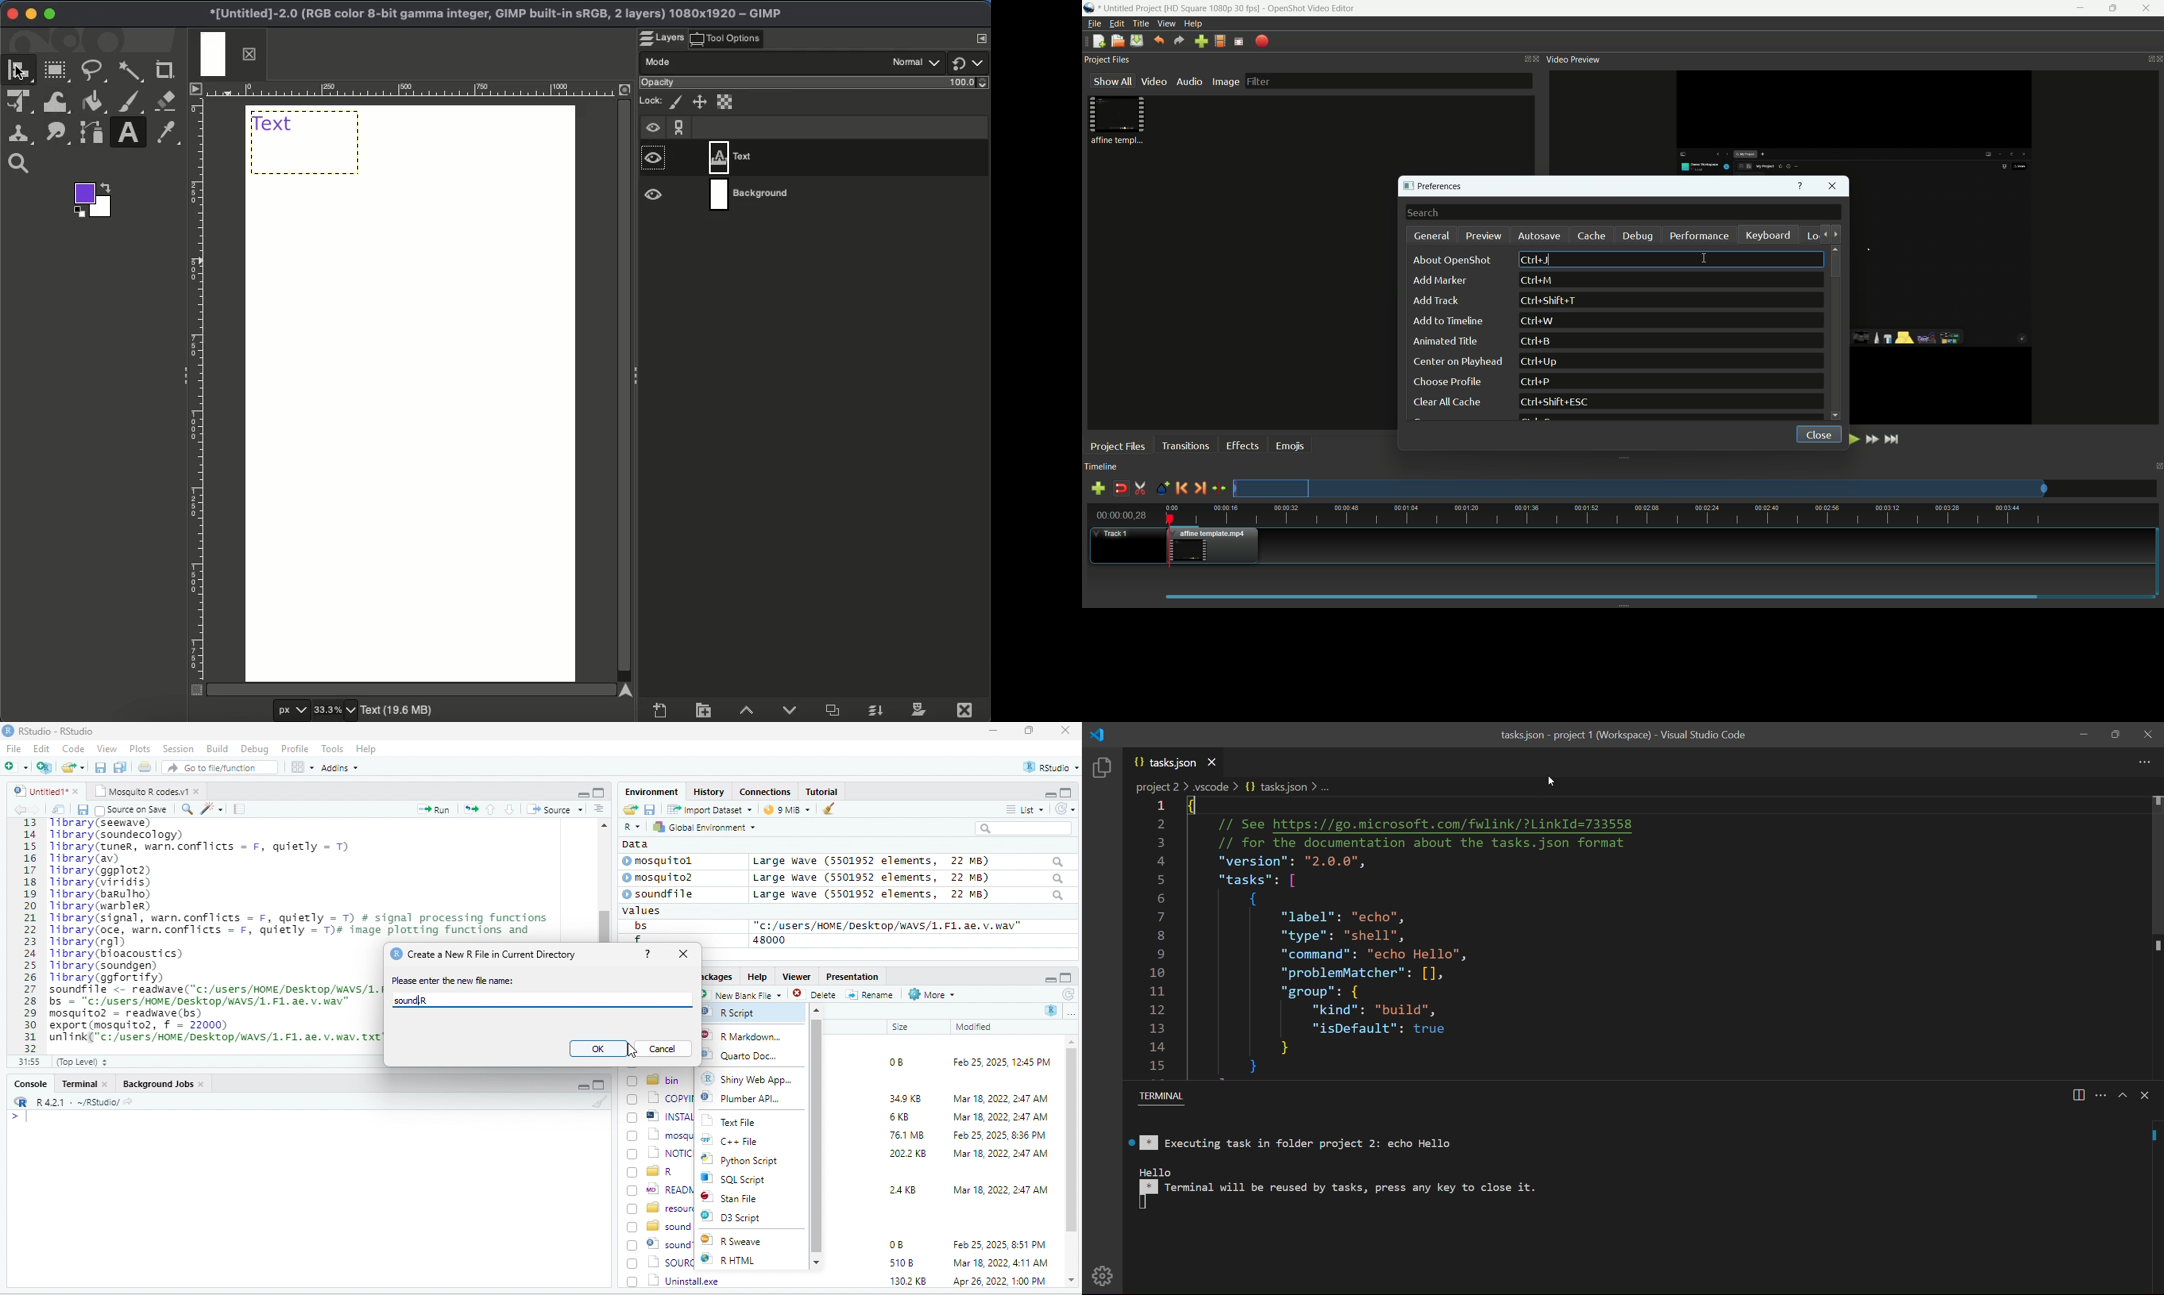 The height and width of the screenshot is (1316, 2184). What do you see at coordinates (907, 861) in the screenshot?
I see `Large wave (5501952 elements, 22 MB)` at bounding box center [907, 861].